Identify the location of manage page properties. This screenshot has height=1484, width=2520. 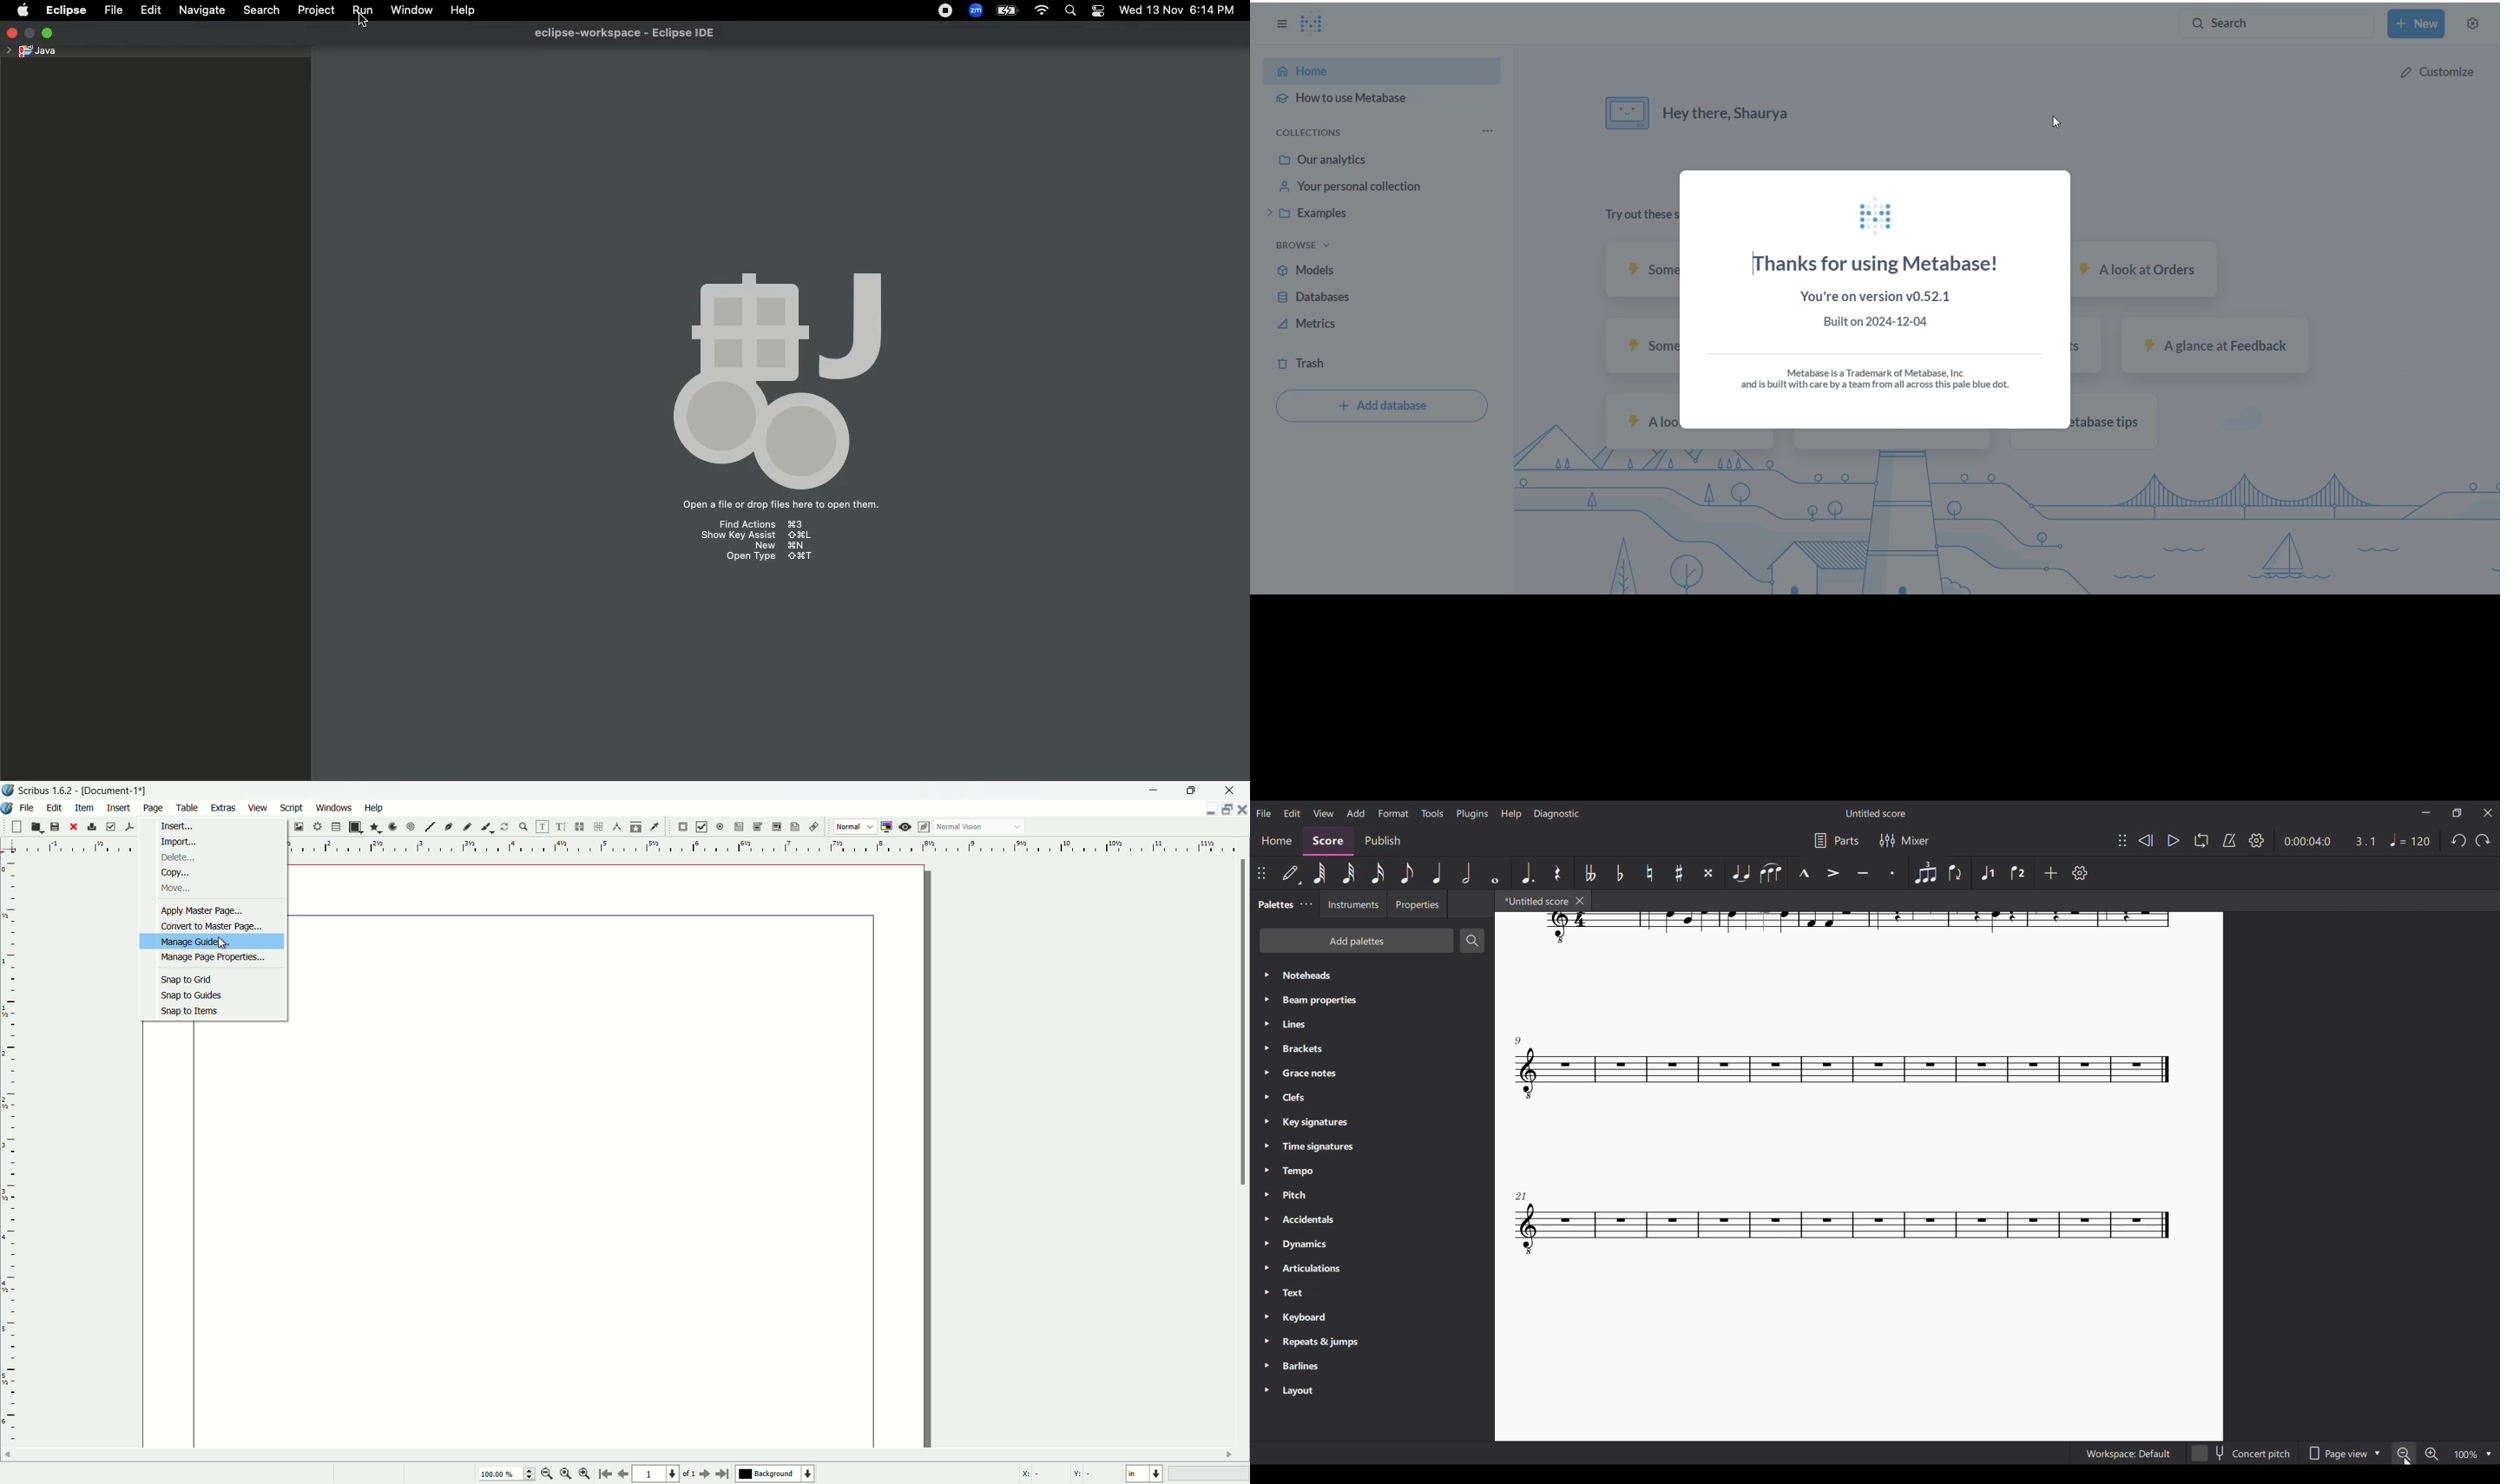
(213, 958).